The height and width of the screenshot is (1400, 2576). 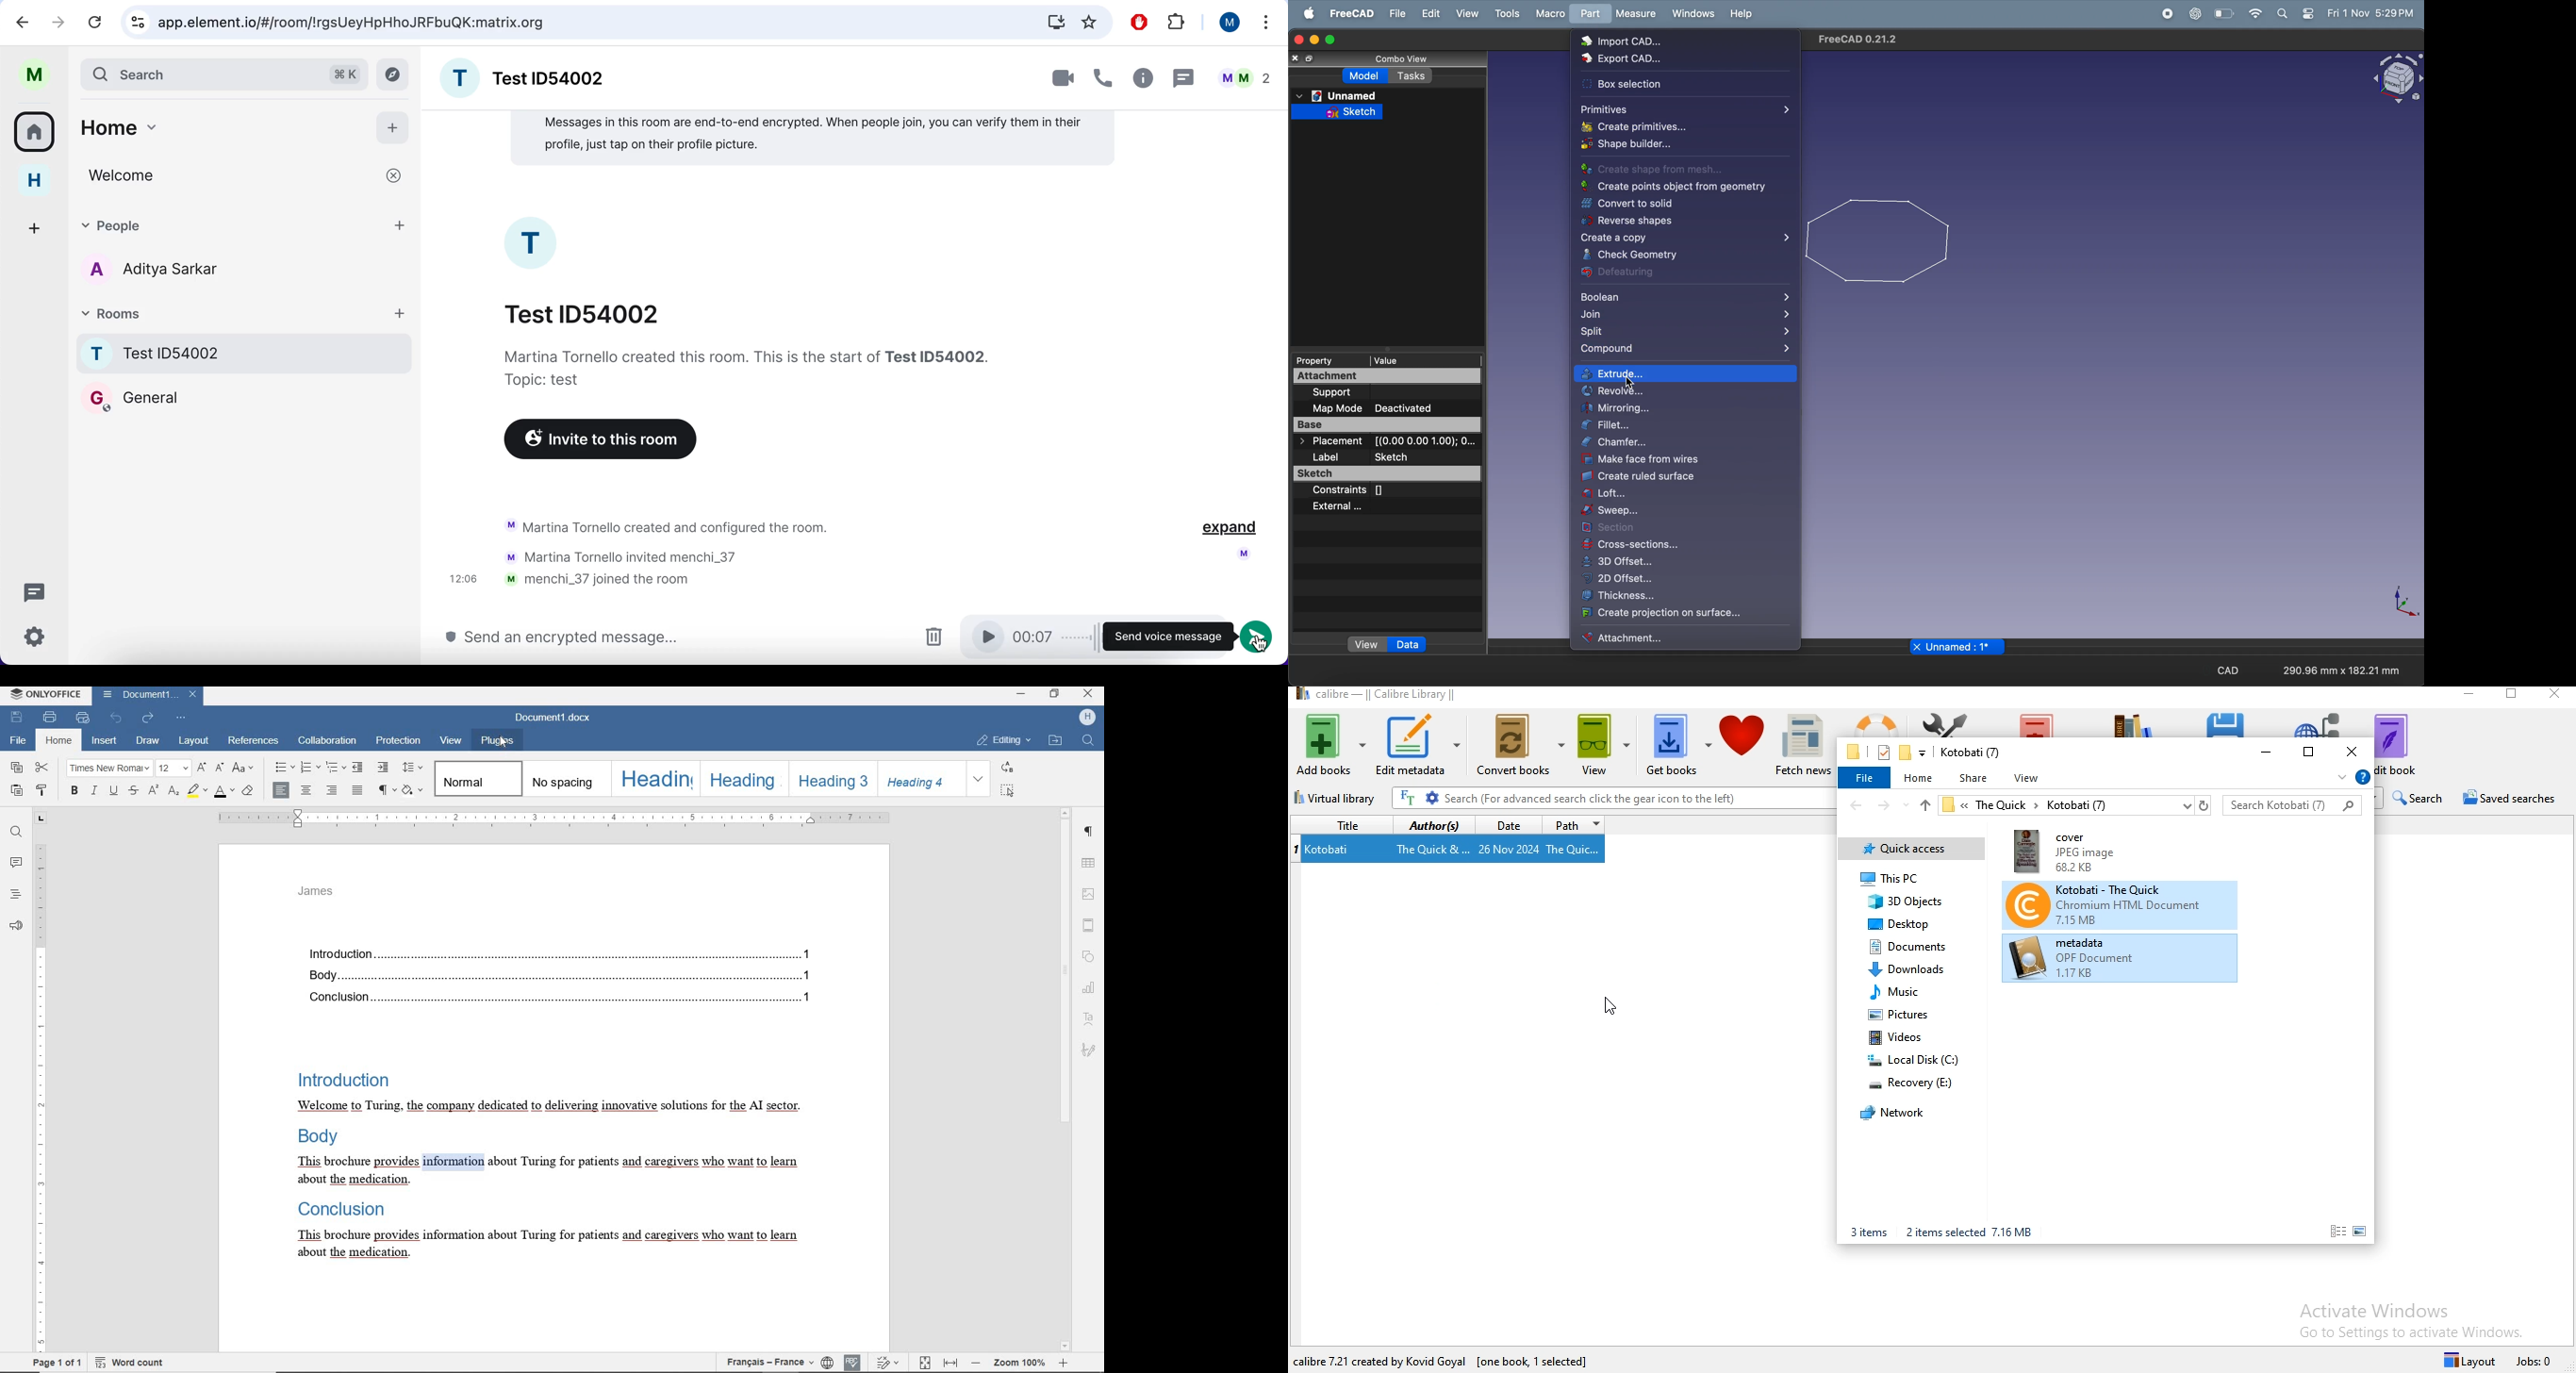 I want to click on information, so click(x=745, y=368).